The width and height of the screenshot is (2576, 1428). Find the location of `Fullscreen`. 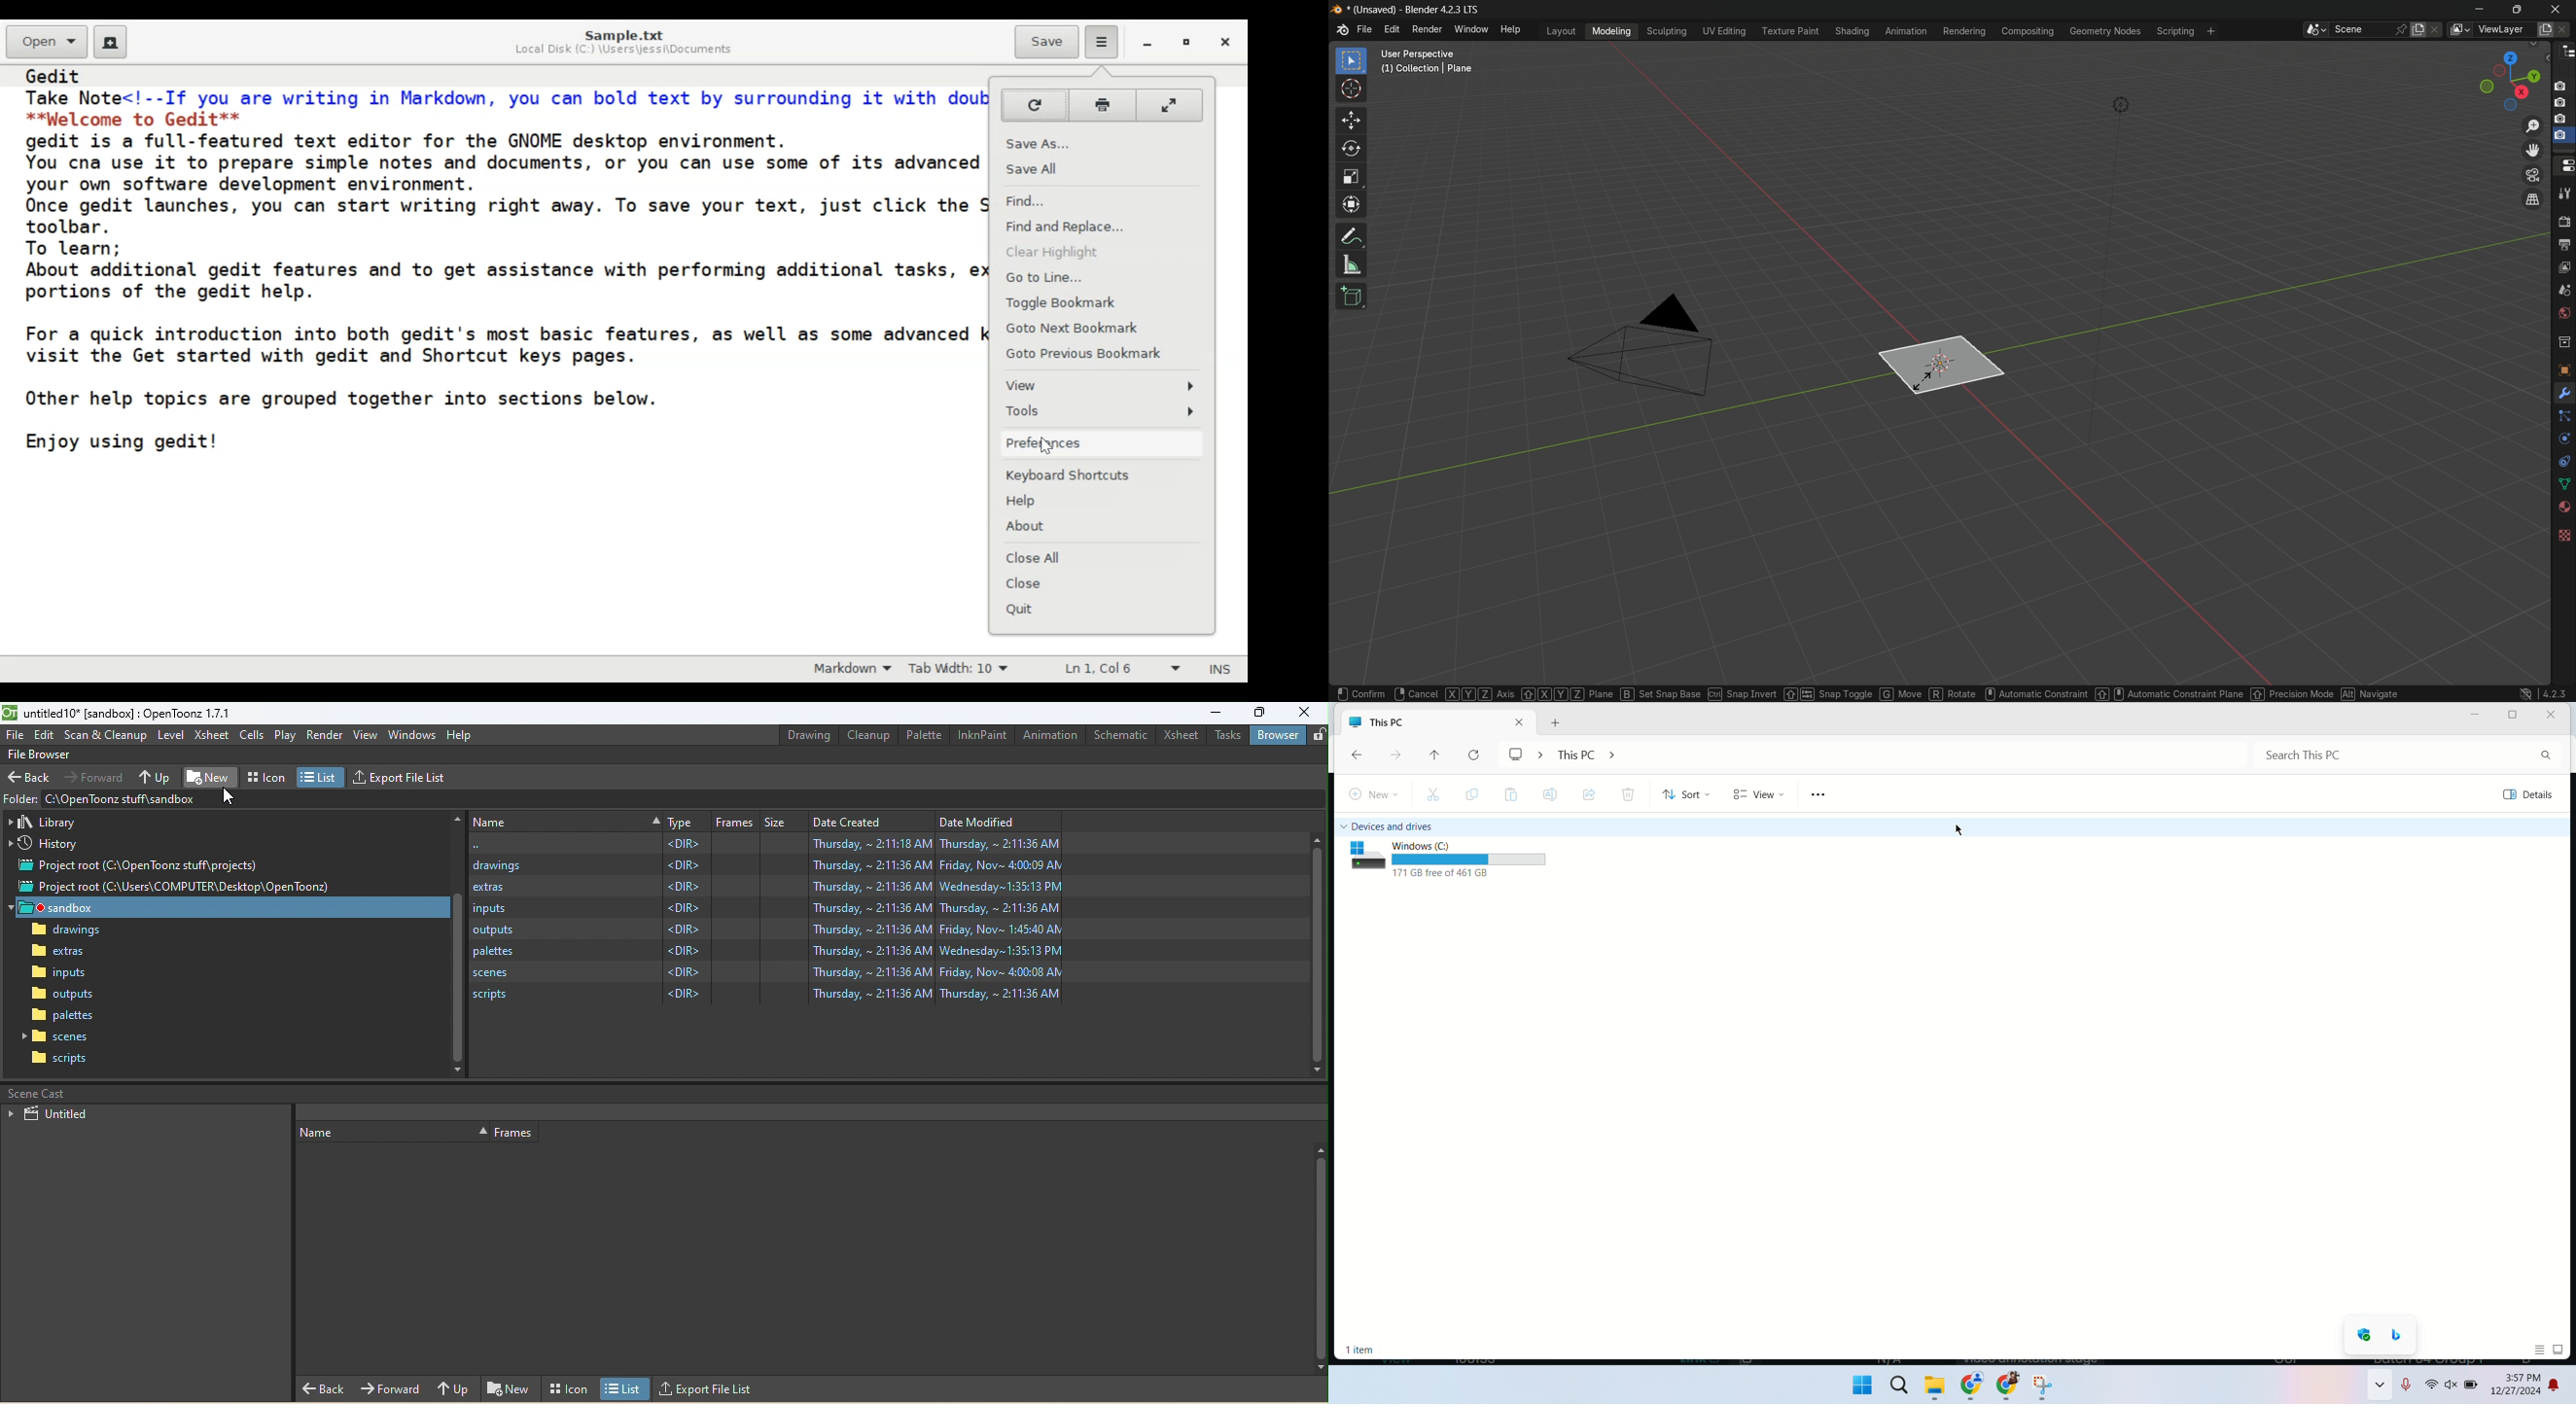

Fullscreen is located at coordinates (1170, 103).